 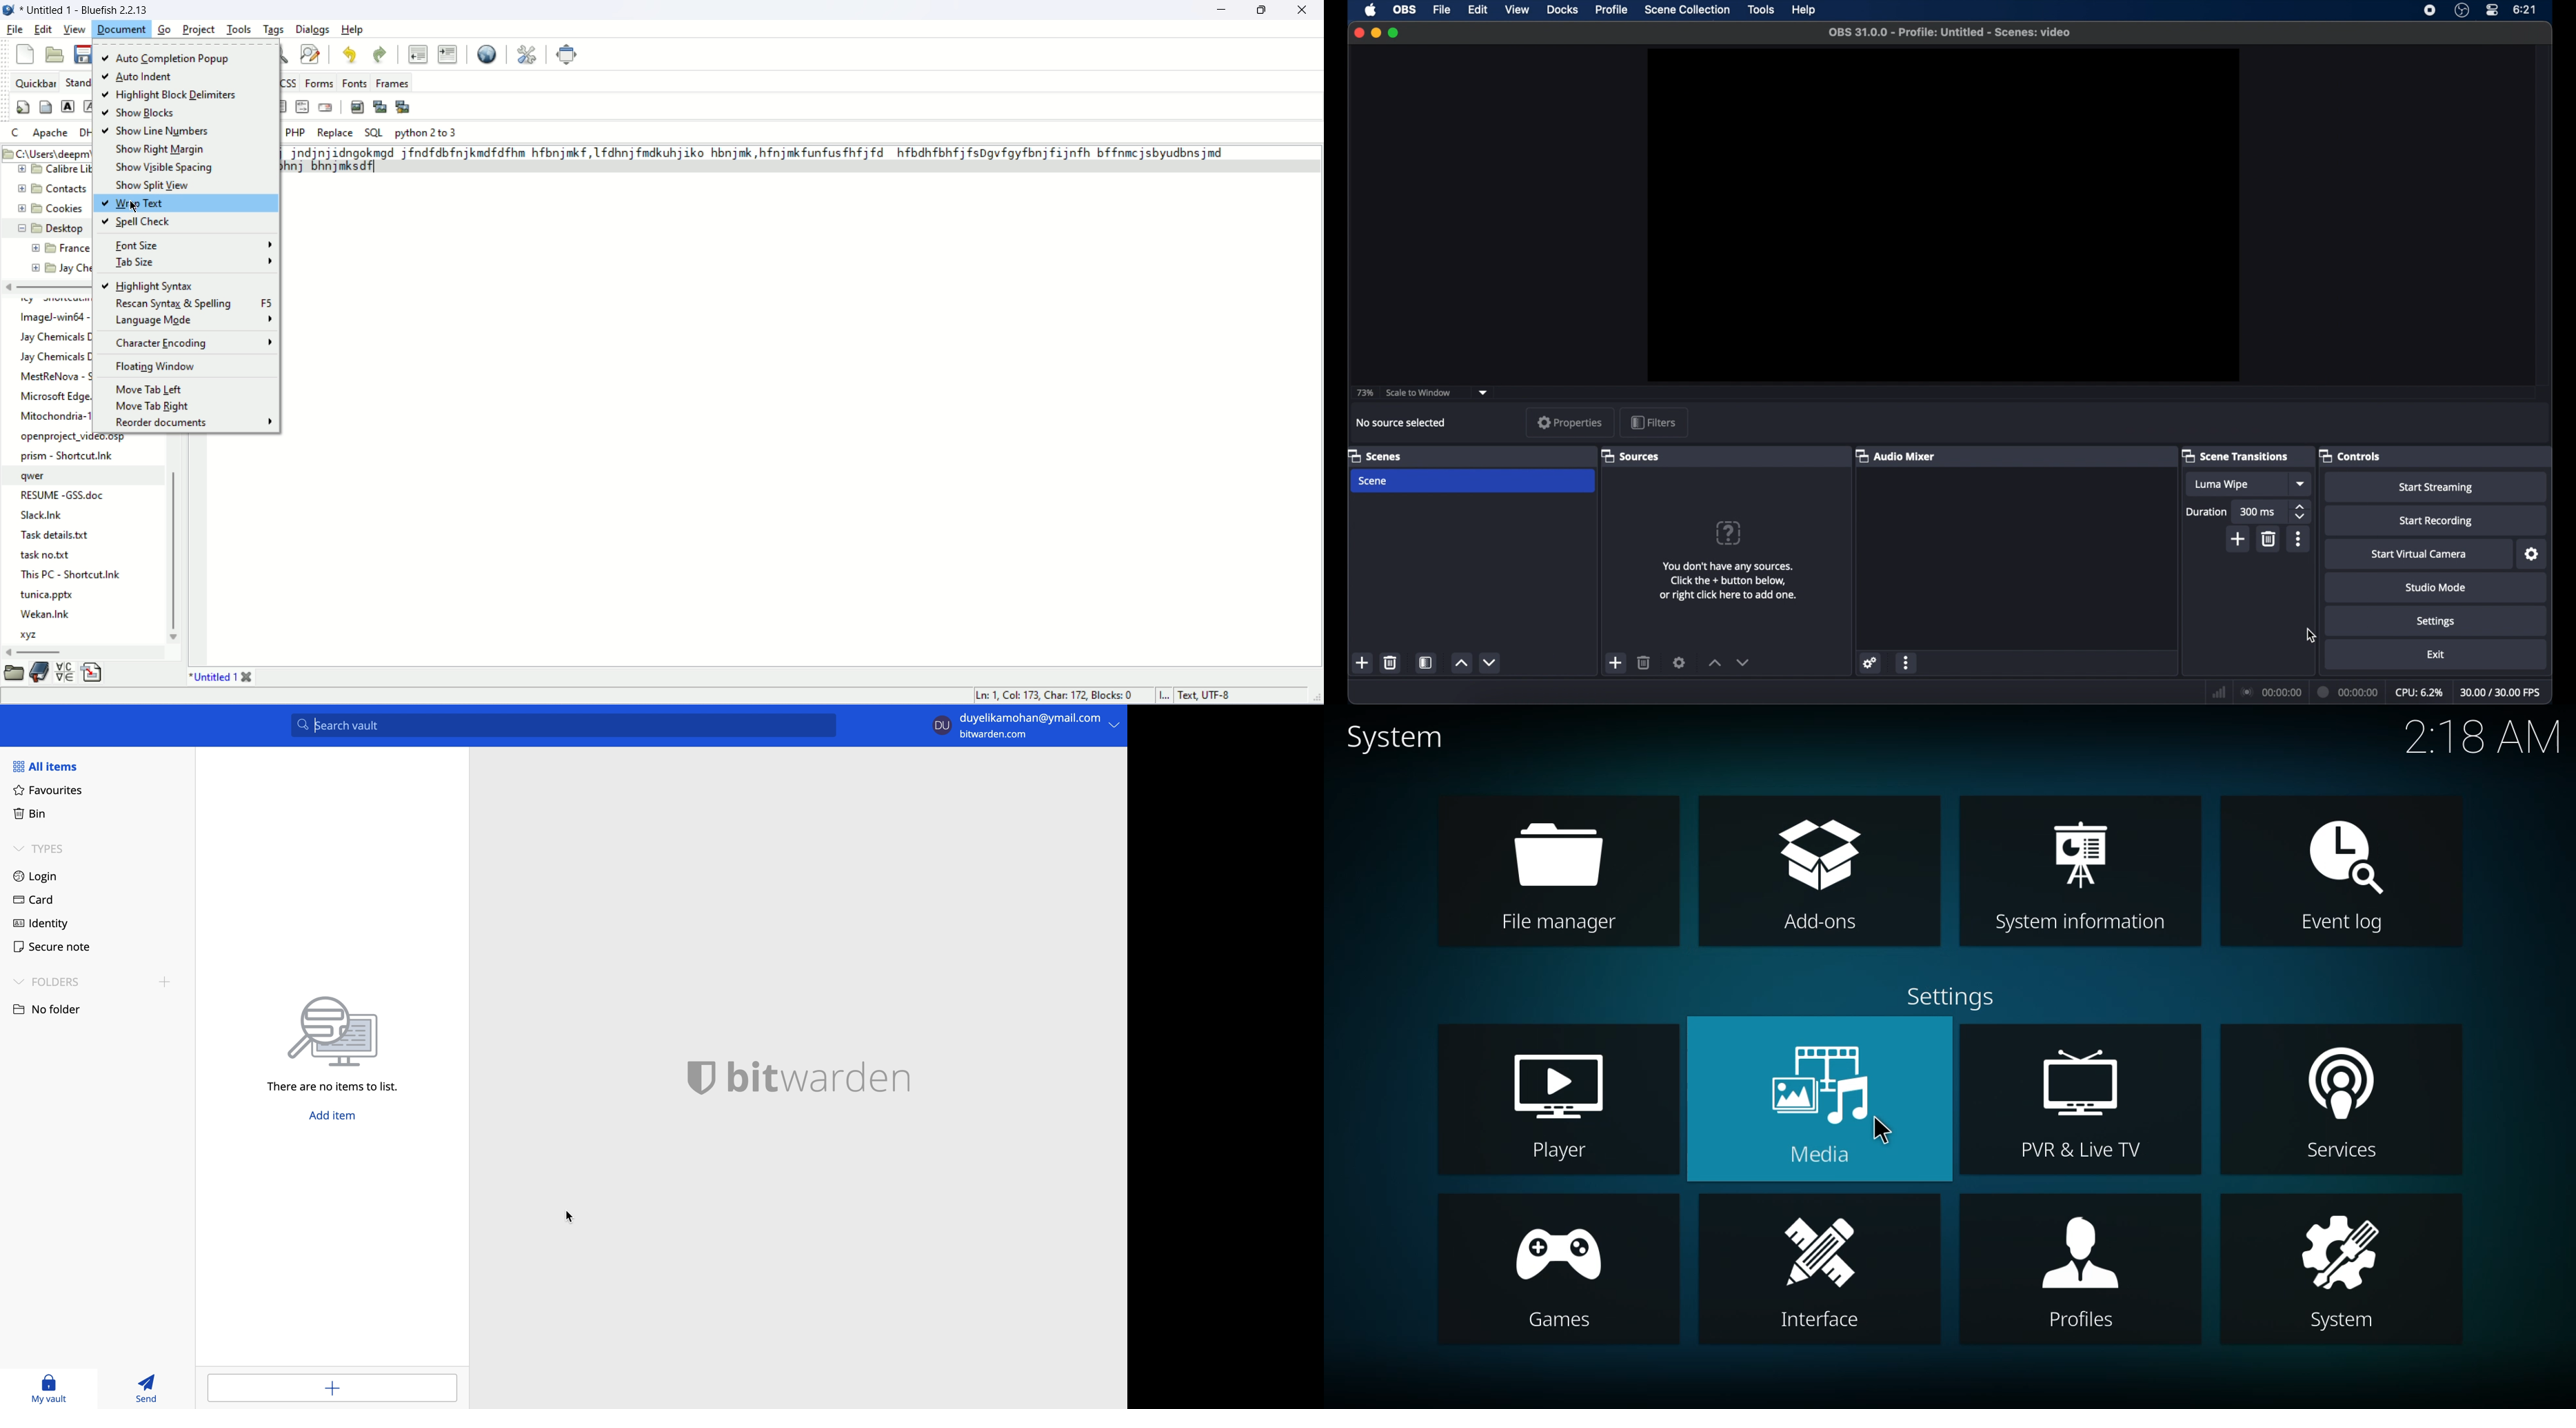 What do you see at coordinates (1762, 9) in the screenshot?
I see `tools` at bounding box center [1762, 9].